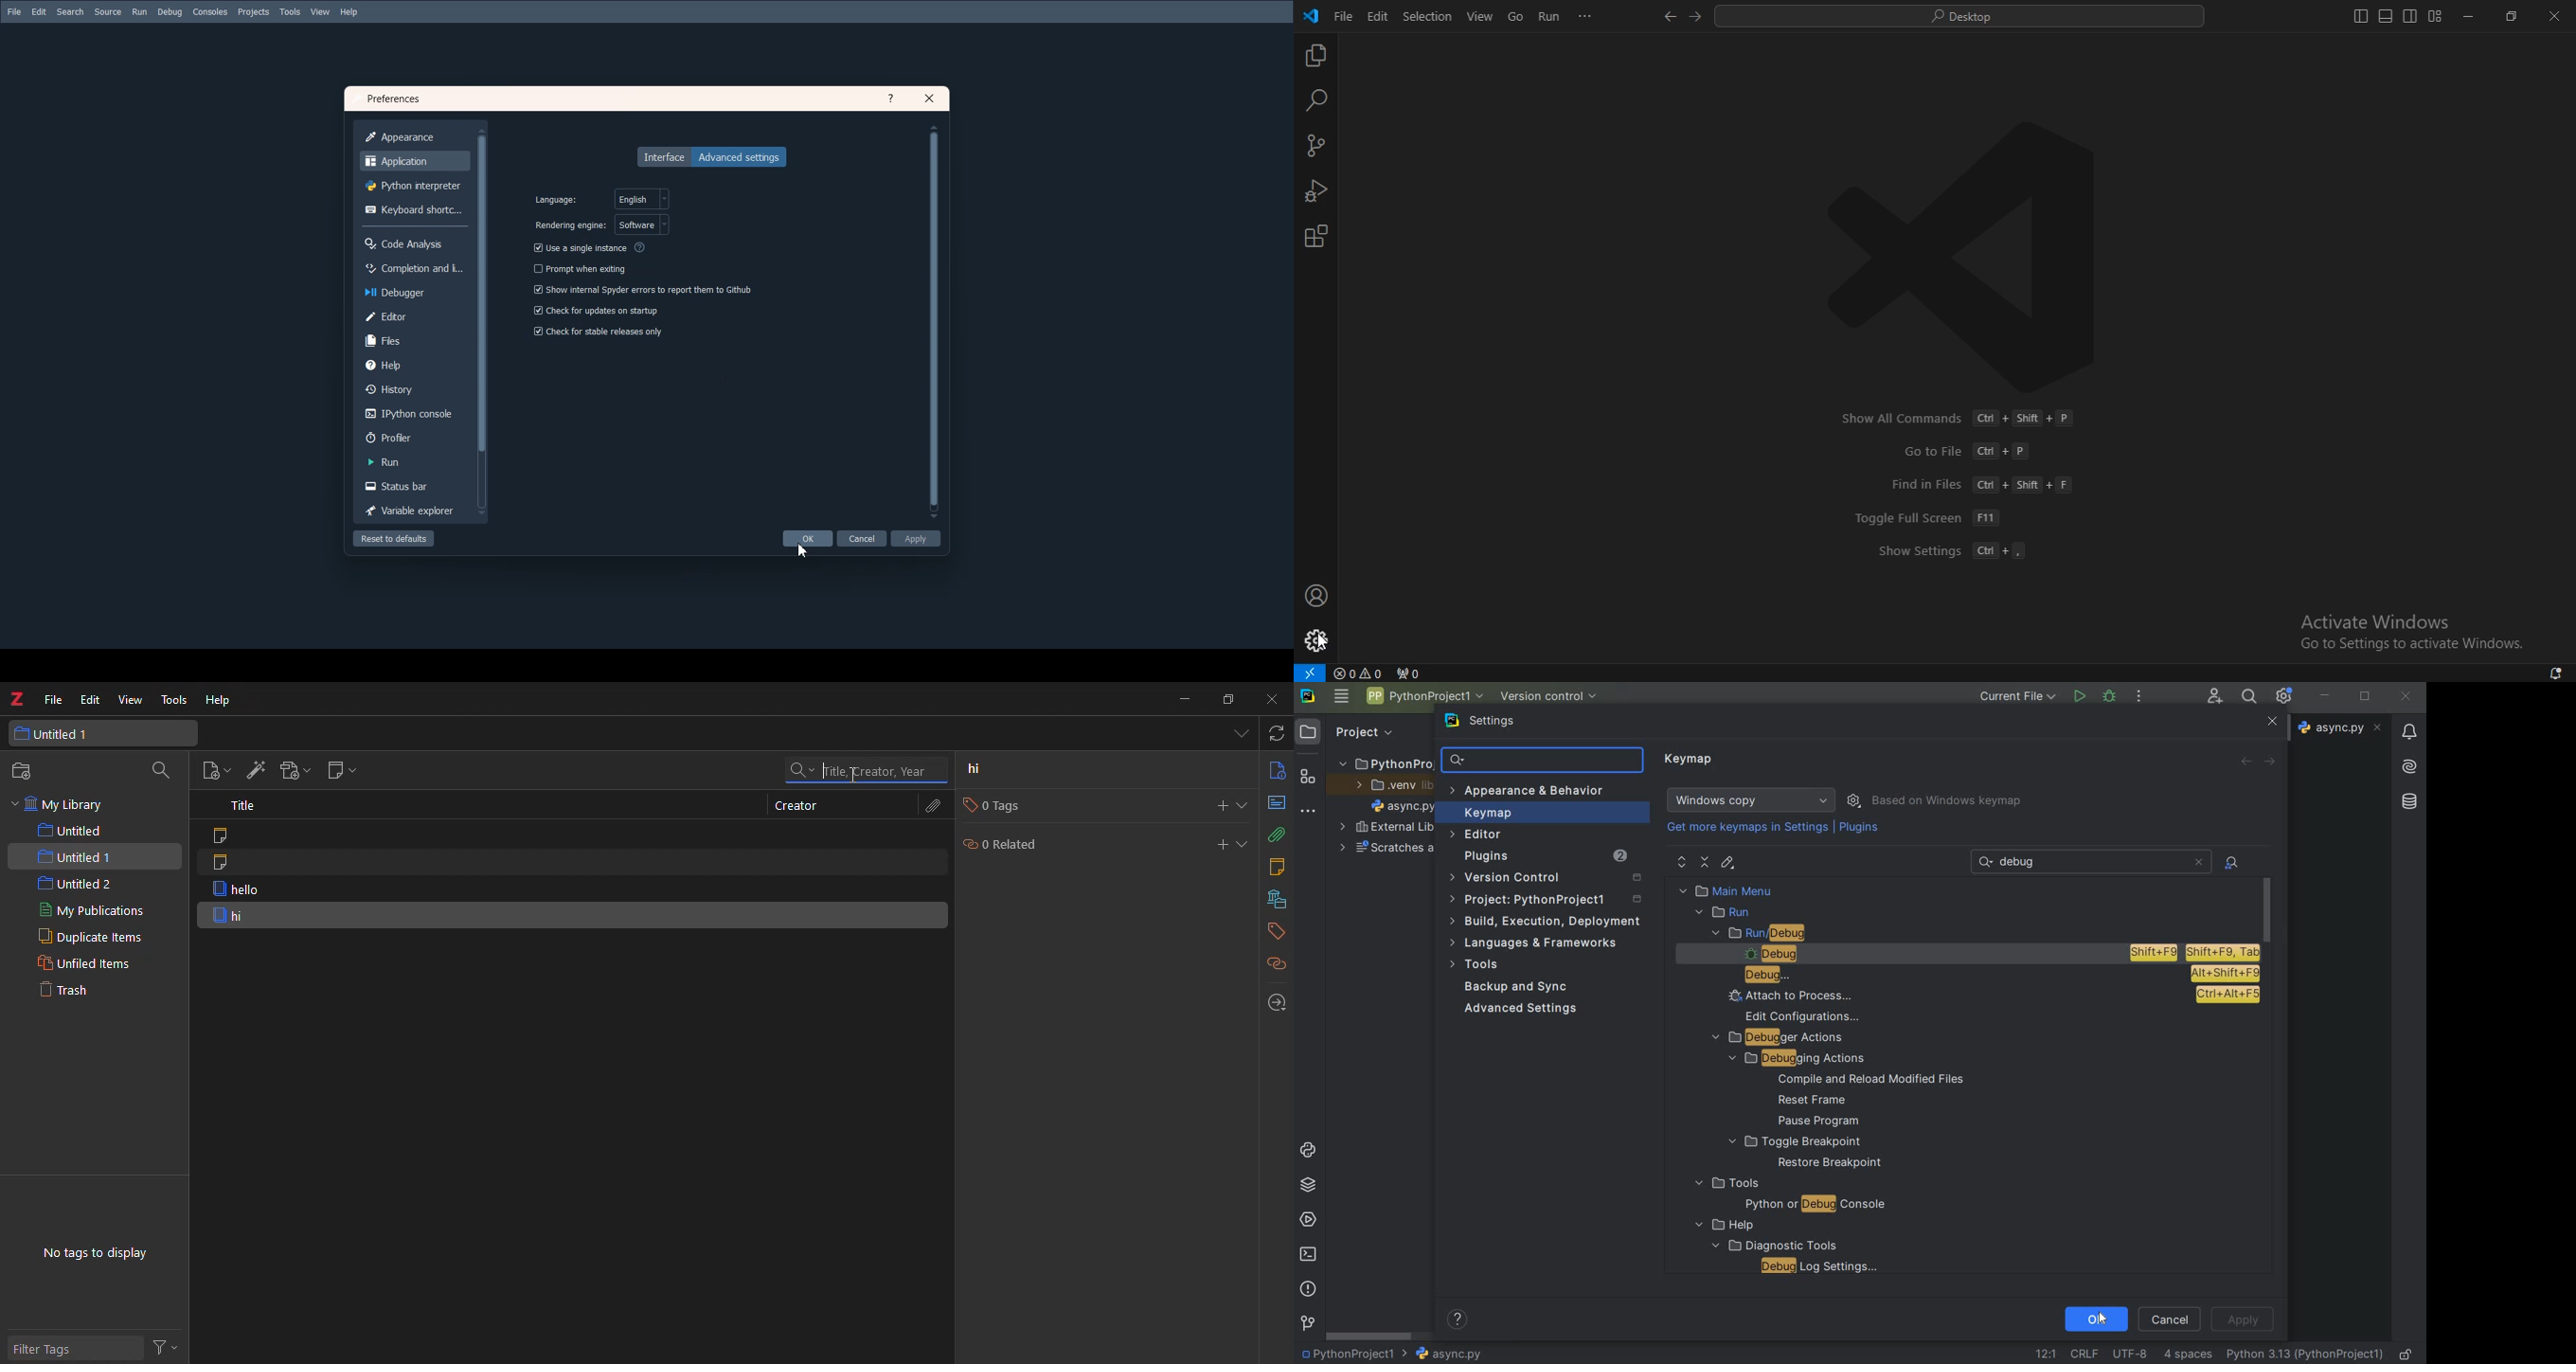 This screenshot has width=2576, height=1372. I want to click on sync, so click(1274, 733).